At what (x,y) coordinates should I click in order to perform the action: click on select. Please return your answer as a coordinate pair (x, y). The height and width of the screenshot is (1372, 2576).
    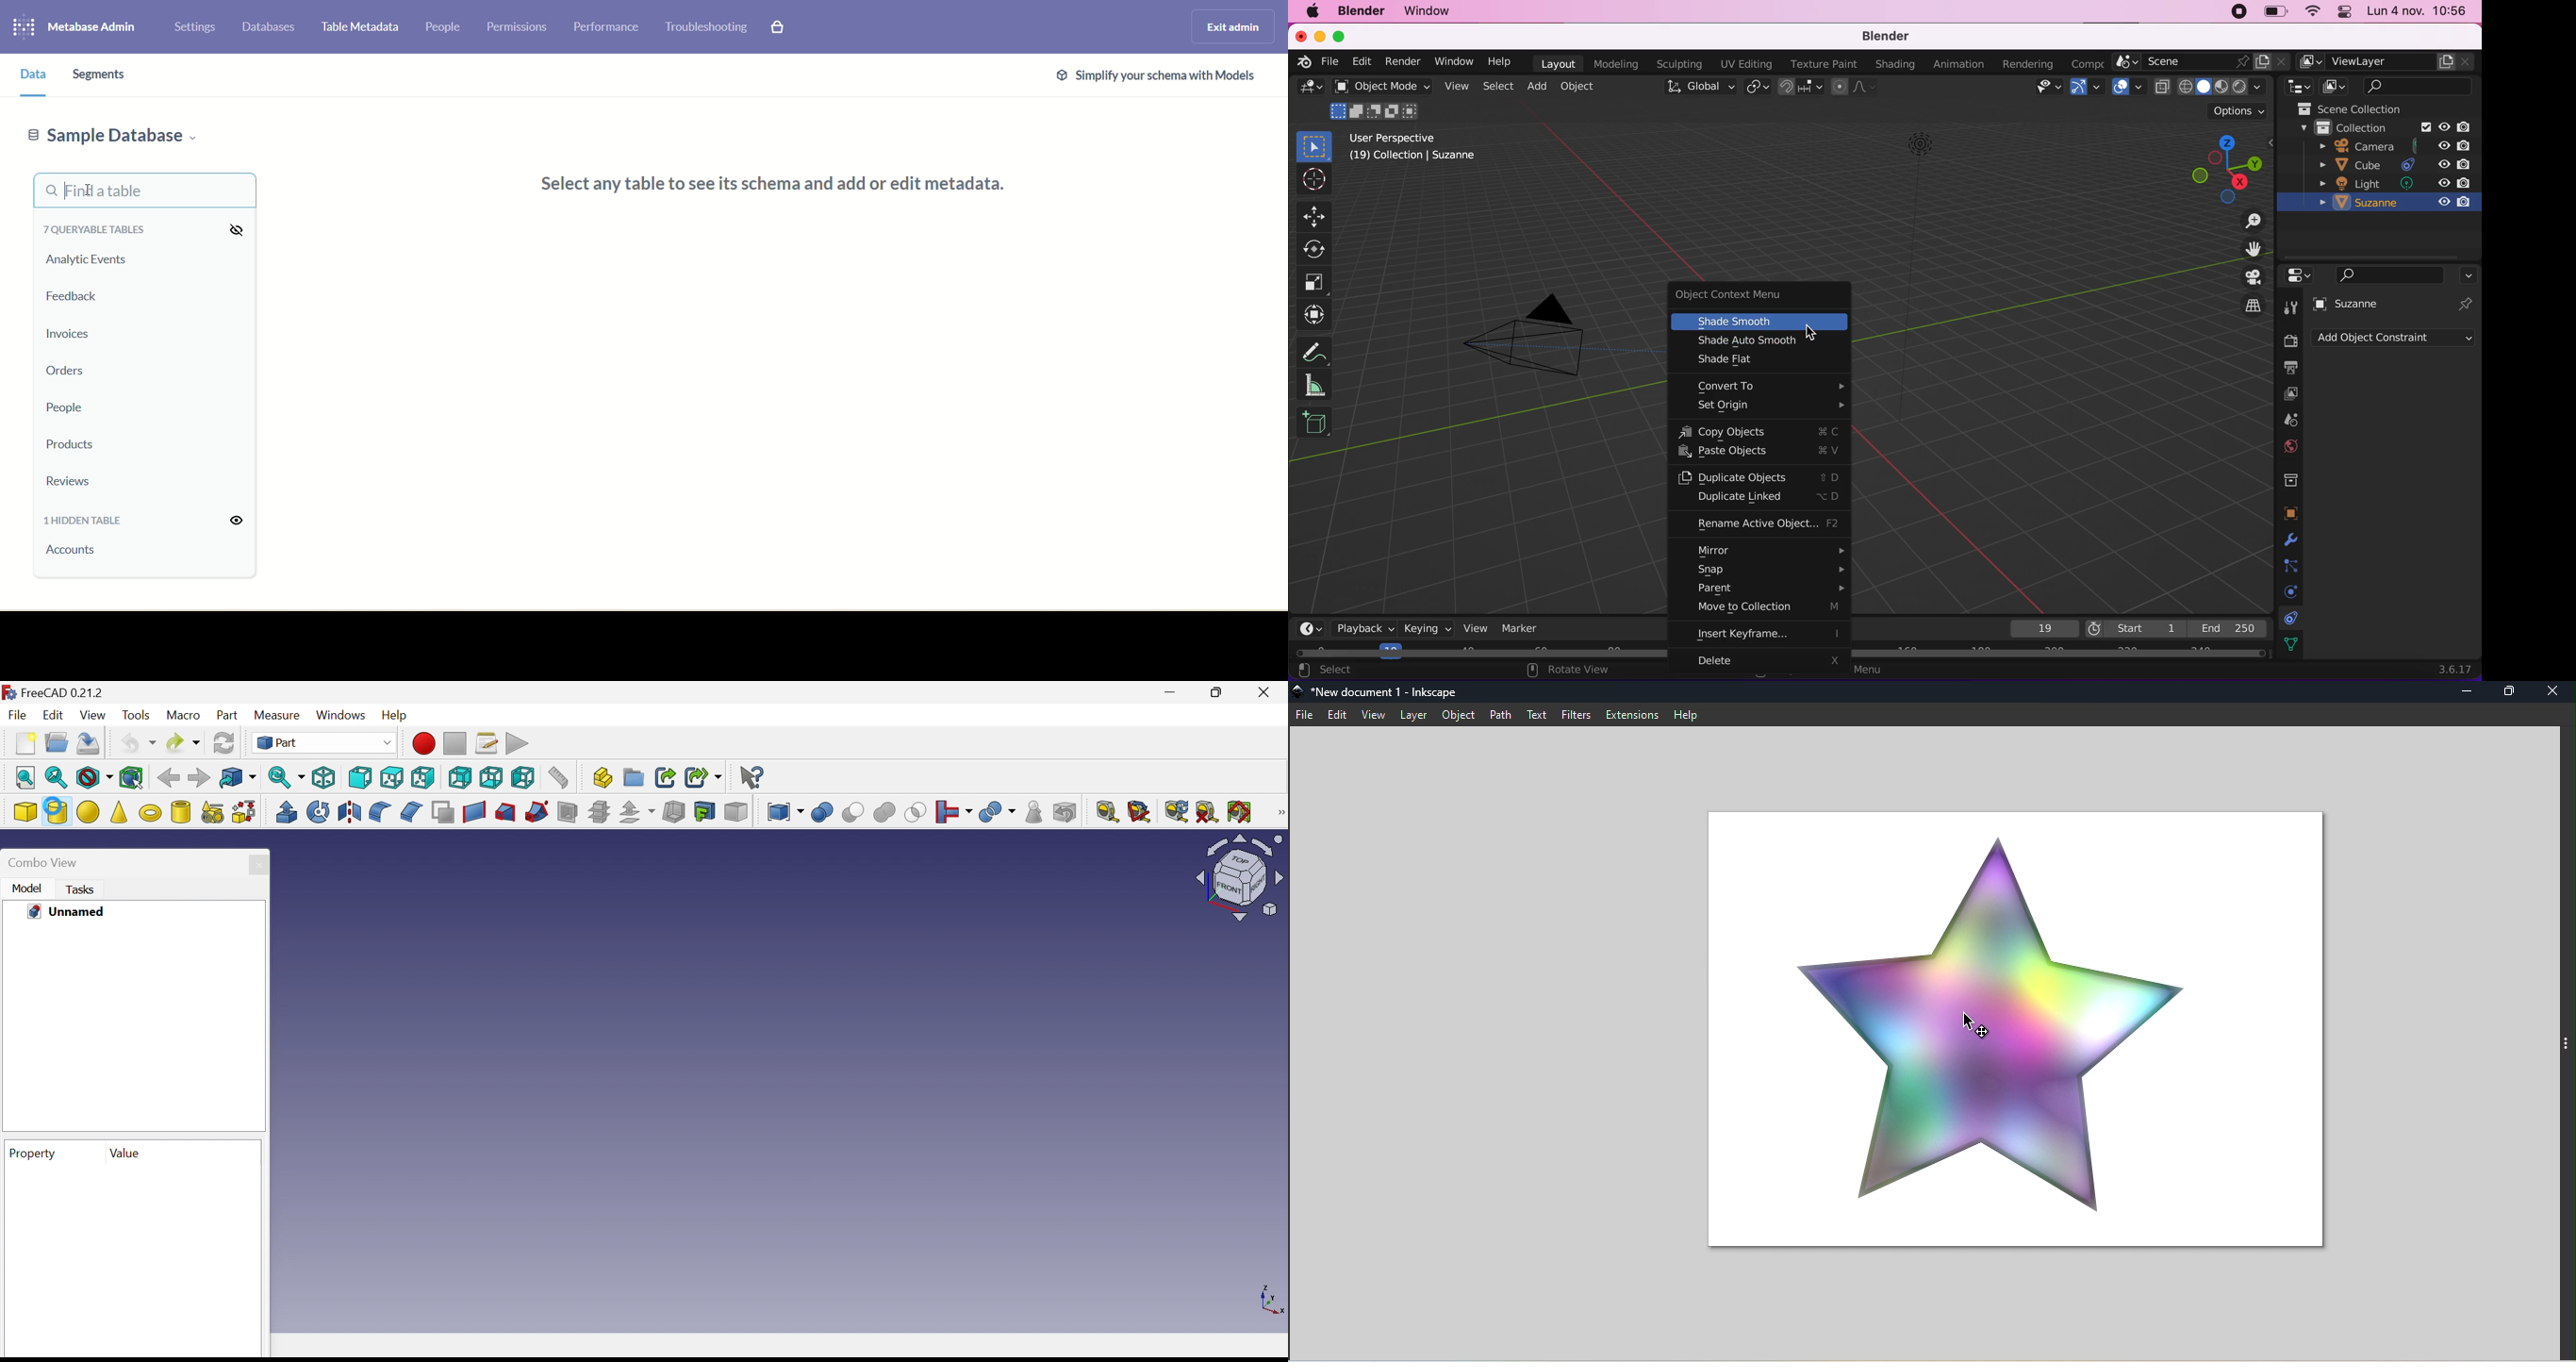
    Looking at the image, I should click on (1496, 85).